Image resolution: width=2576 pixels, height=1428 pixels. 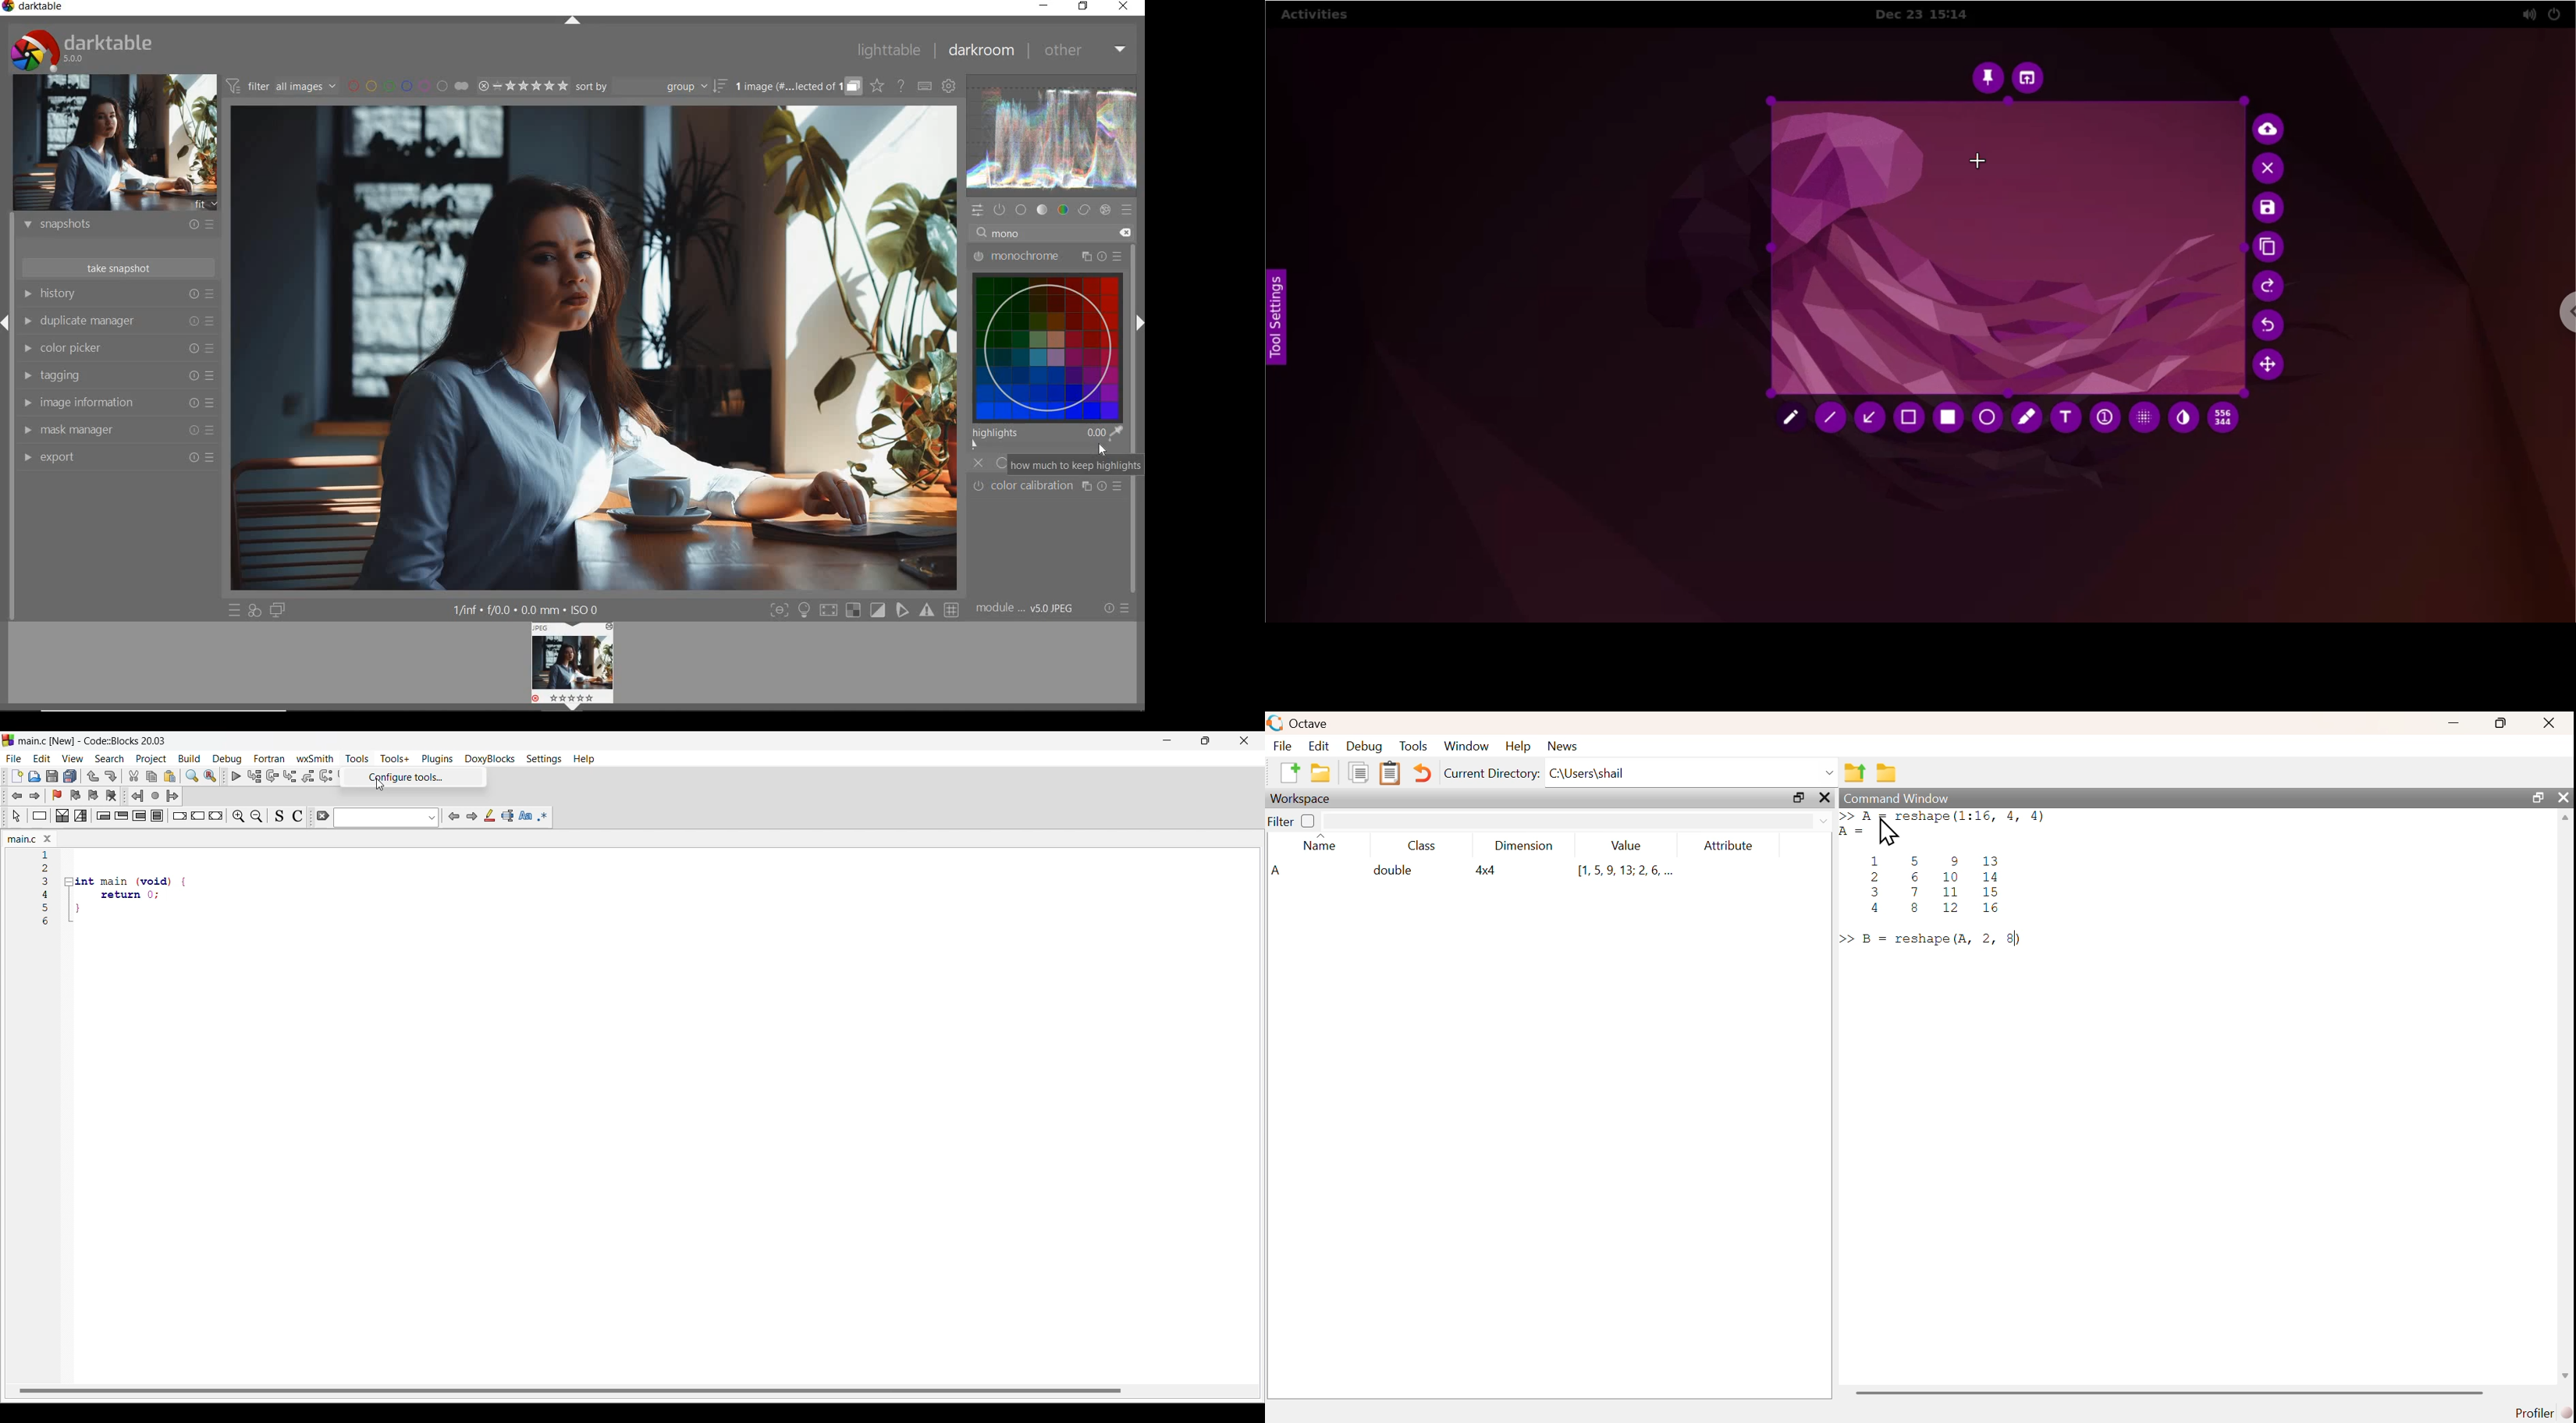 What do you see at coordinates (596, 349) in the screenshot?
I see `selected image` at bounding box center [596, 349].